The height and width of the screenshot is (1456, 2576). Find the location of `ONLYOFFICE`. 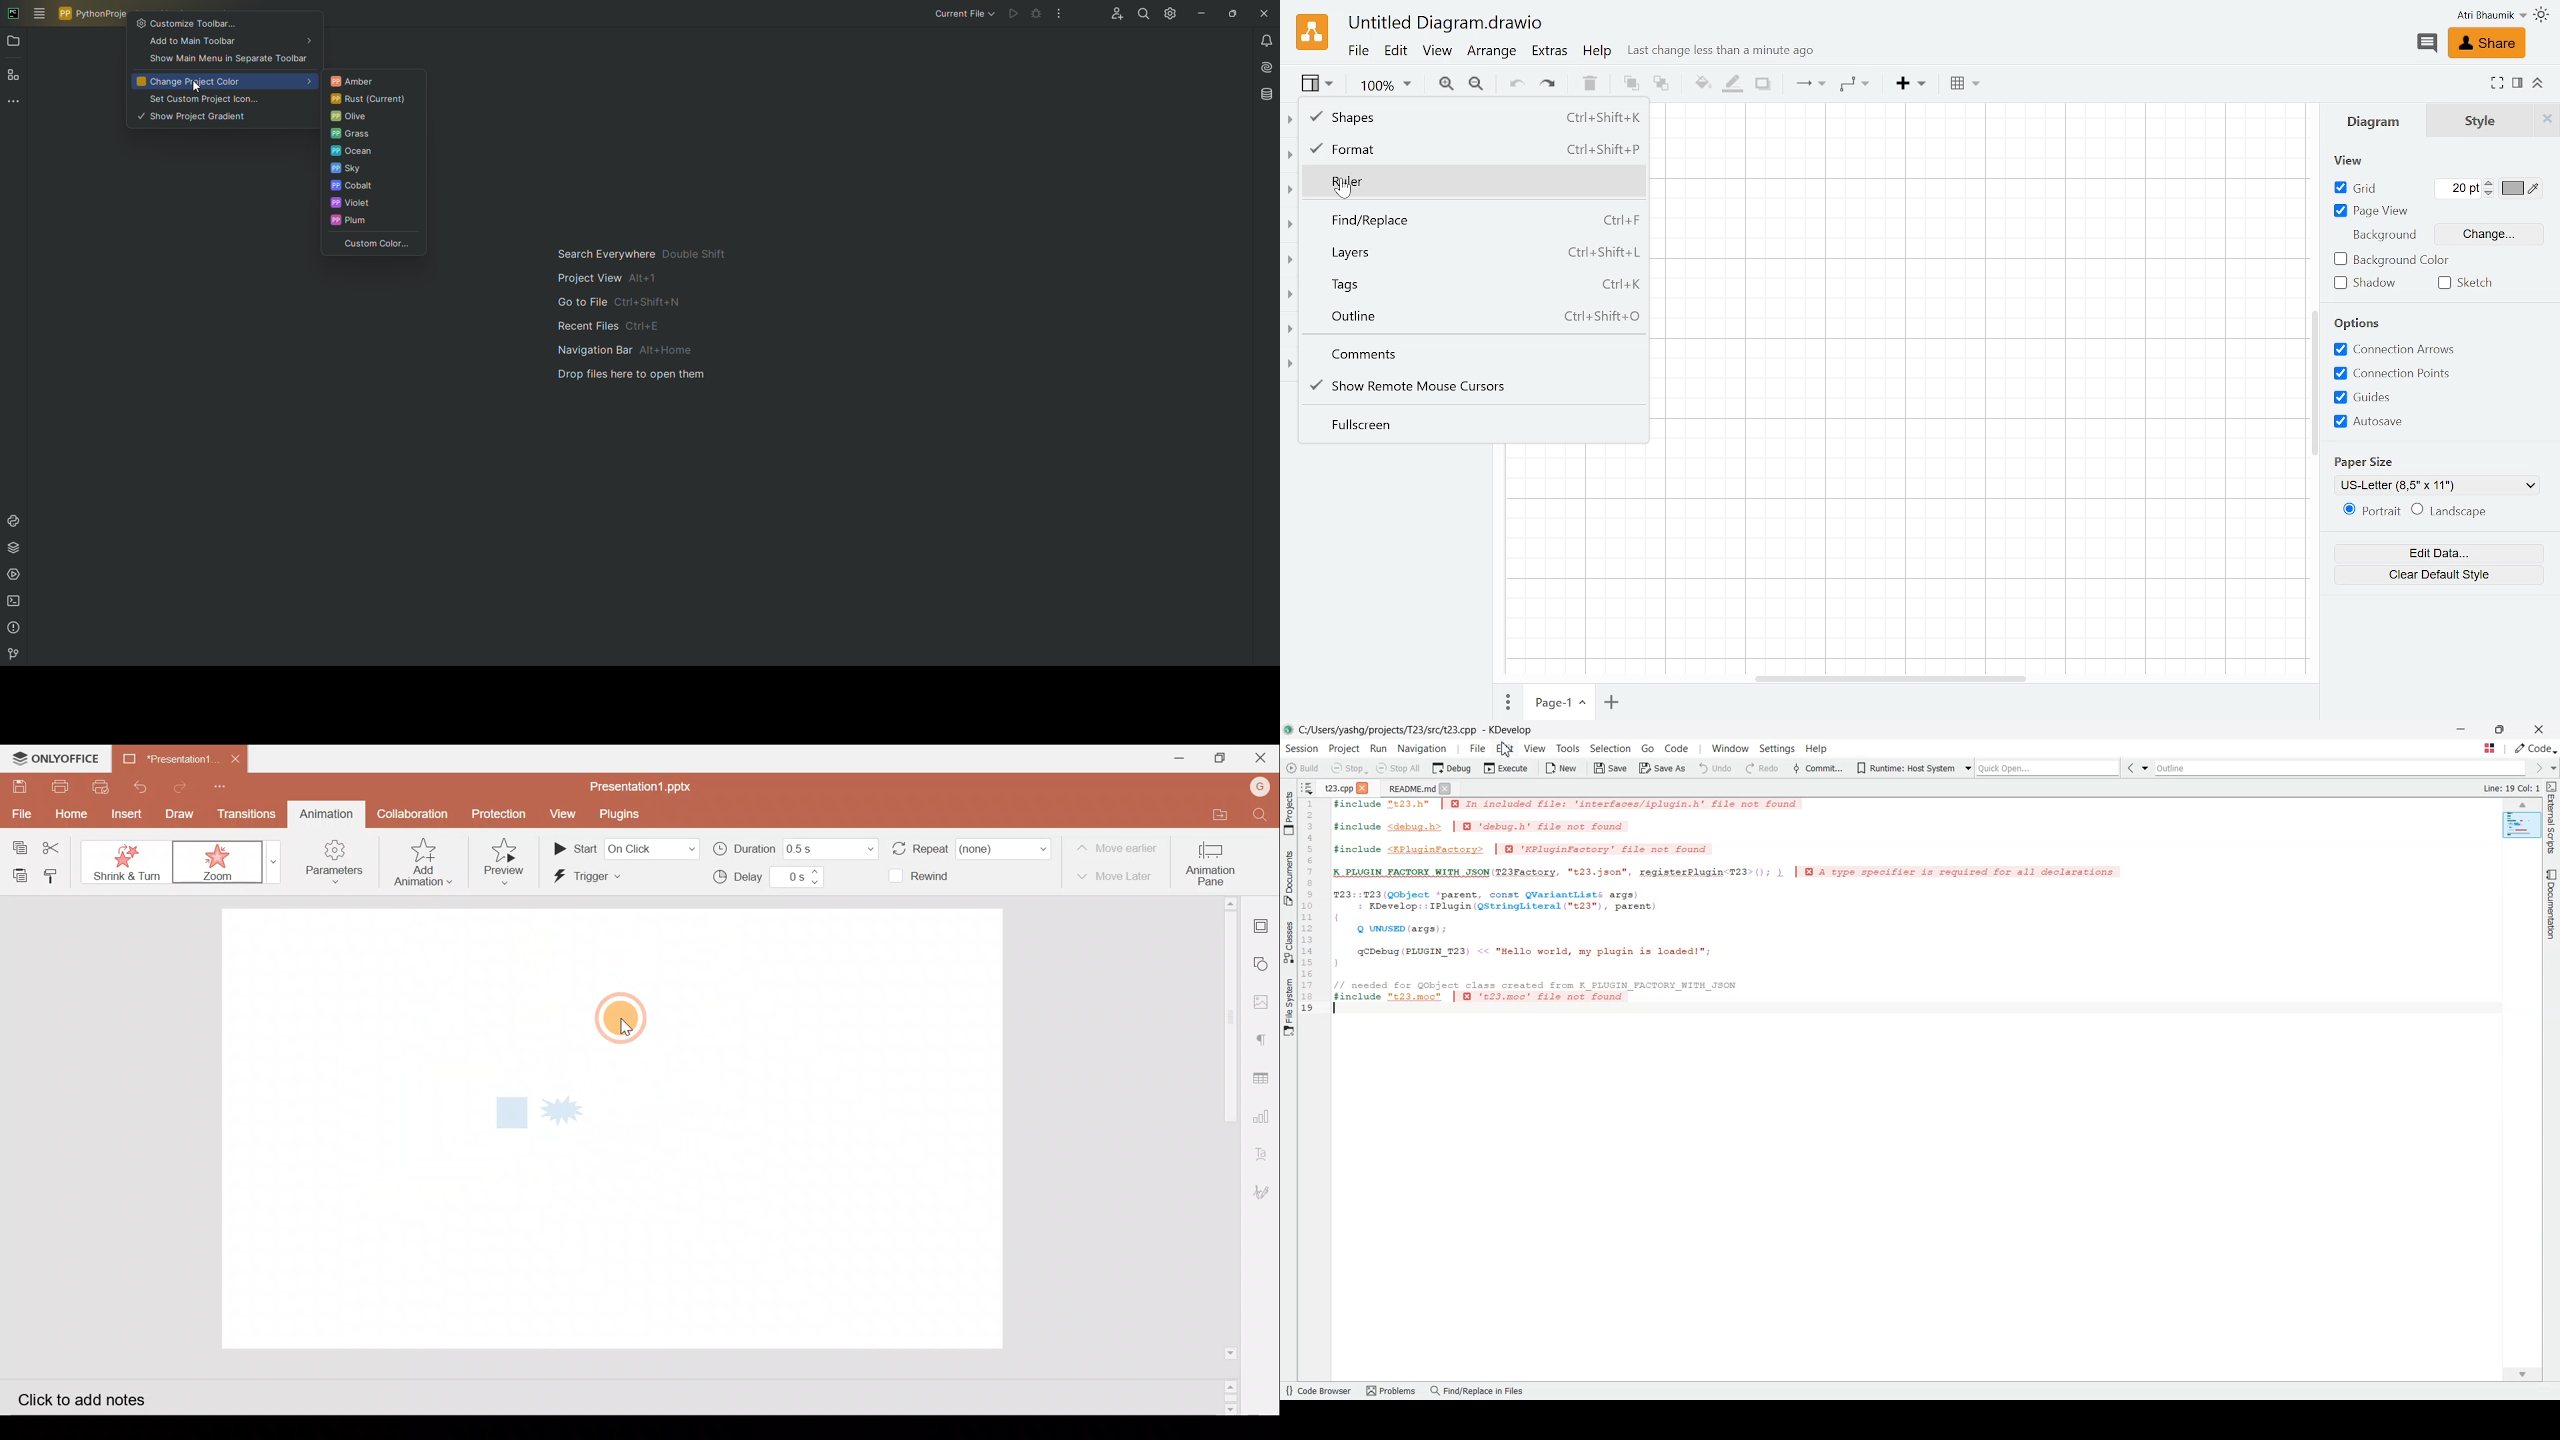

ONLYOFFICE is located at coordinates (59, 759).